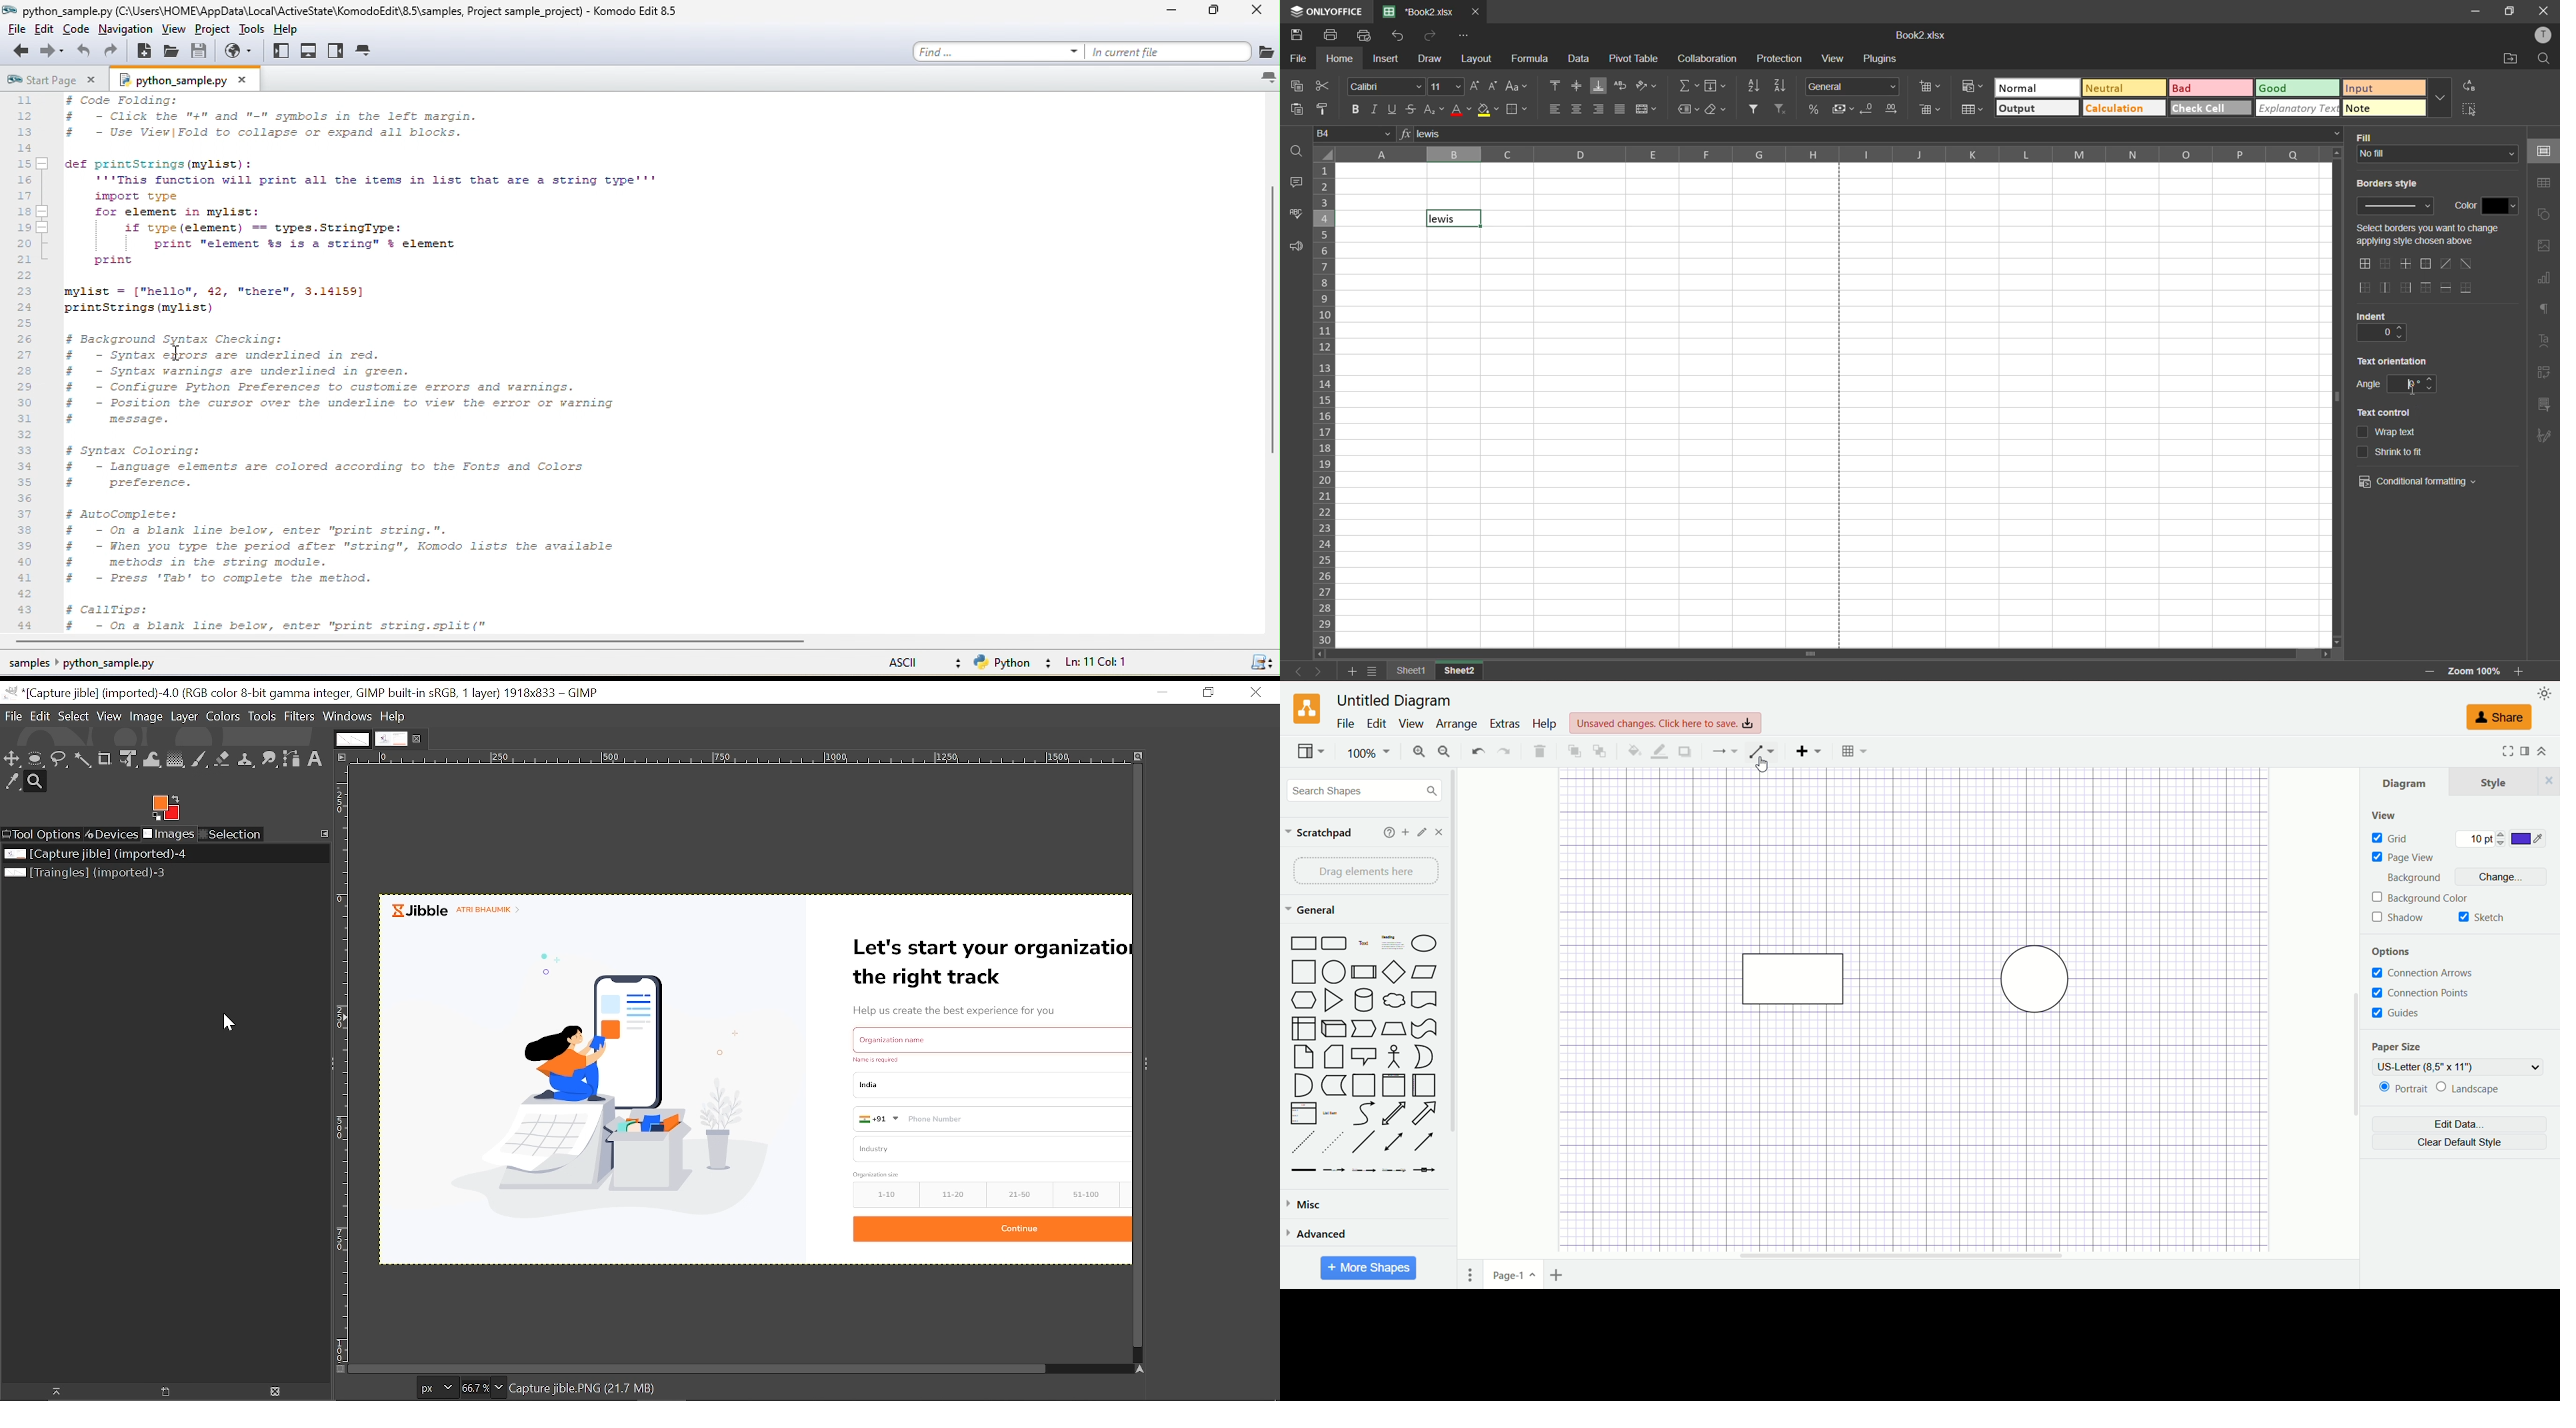 The image size is (2576, 1428). I want to click on change case, so click(1519, 87).